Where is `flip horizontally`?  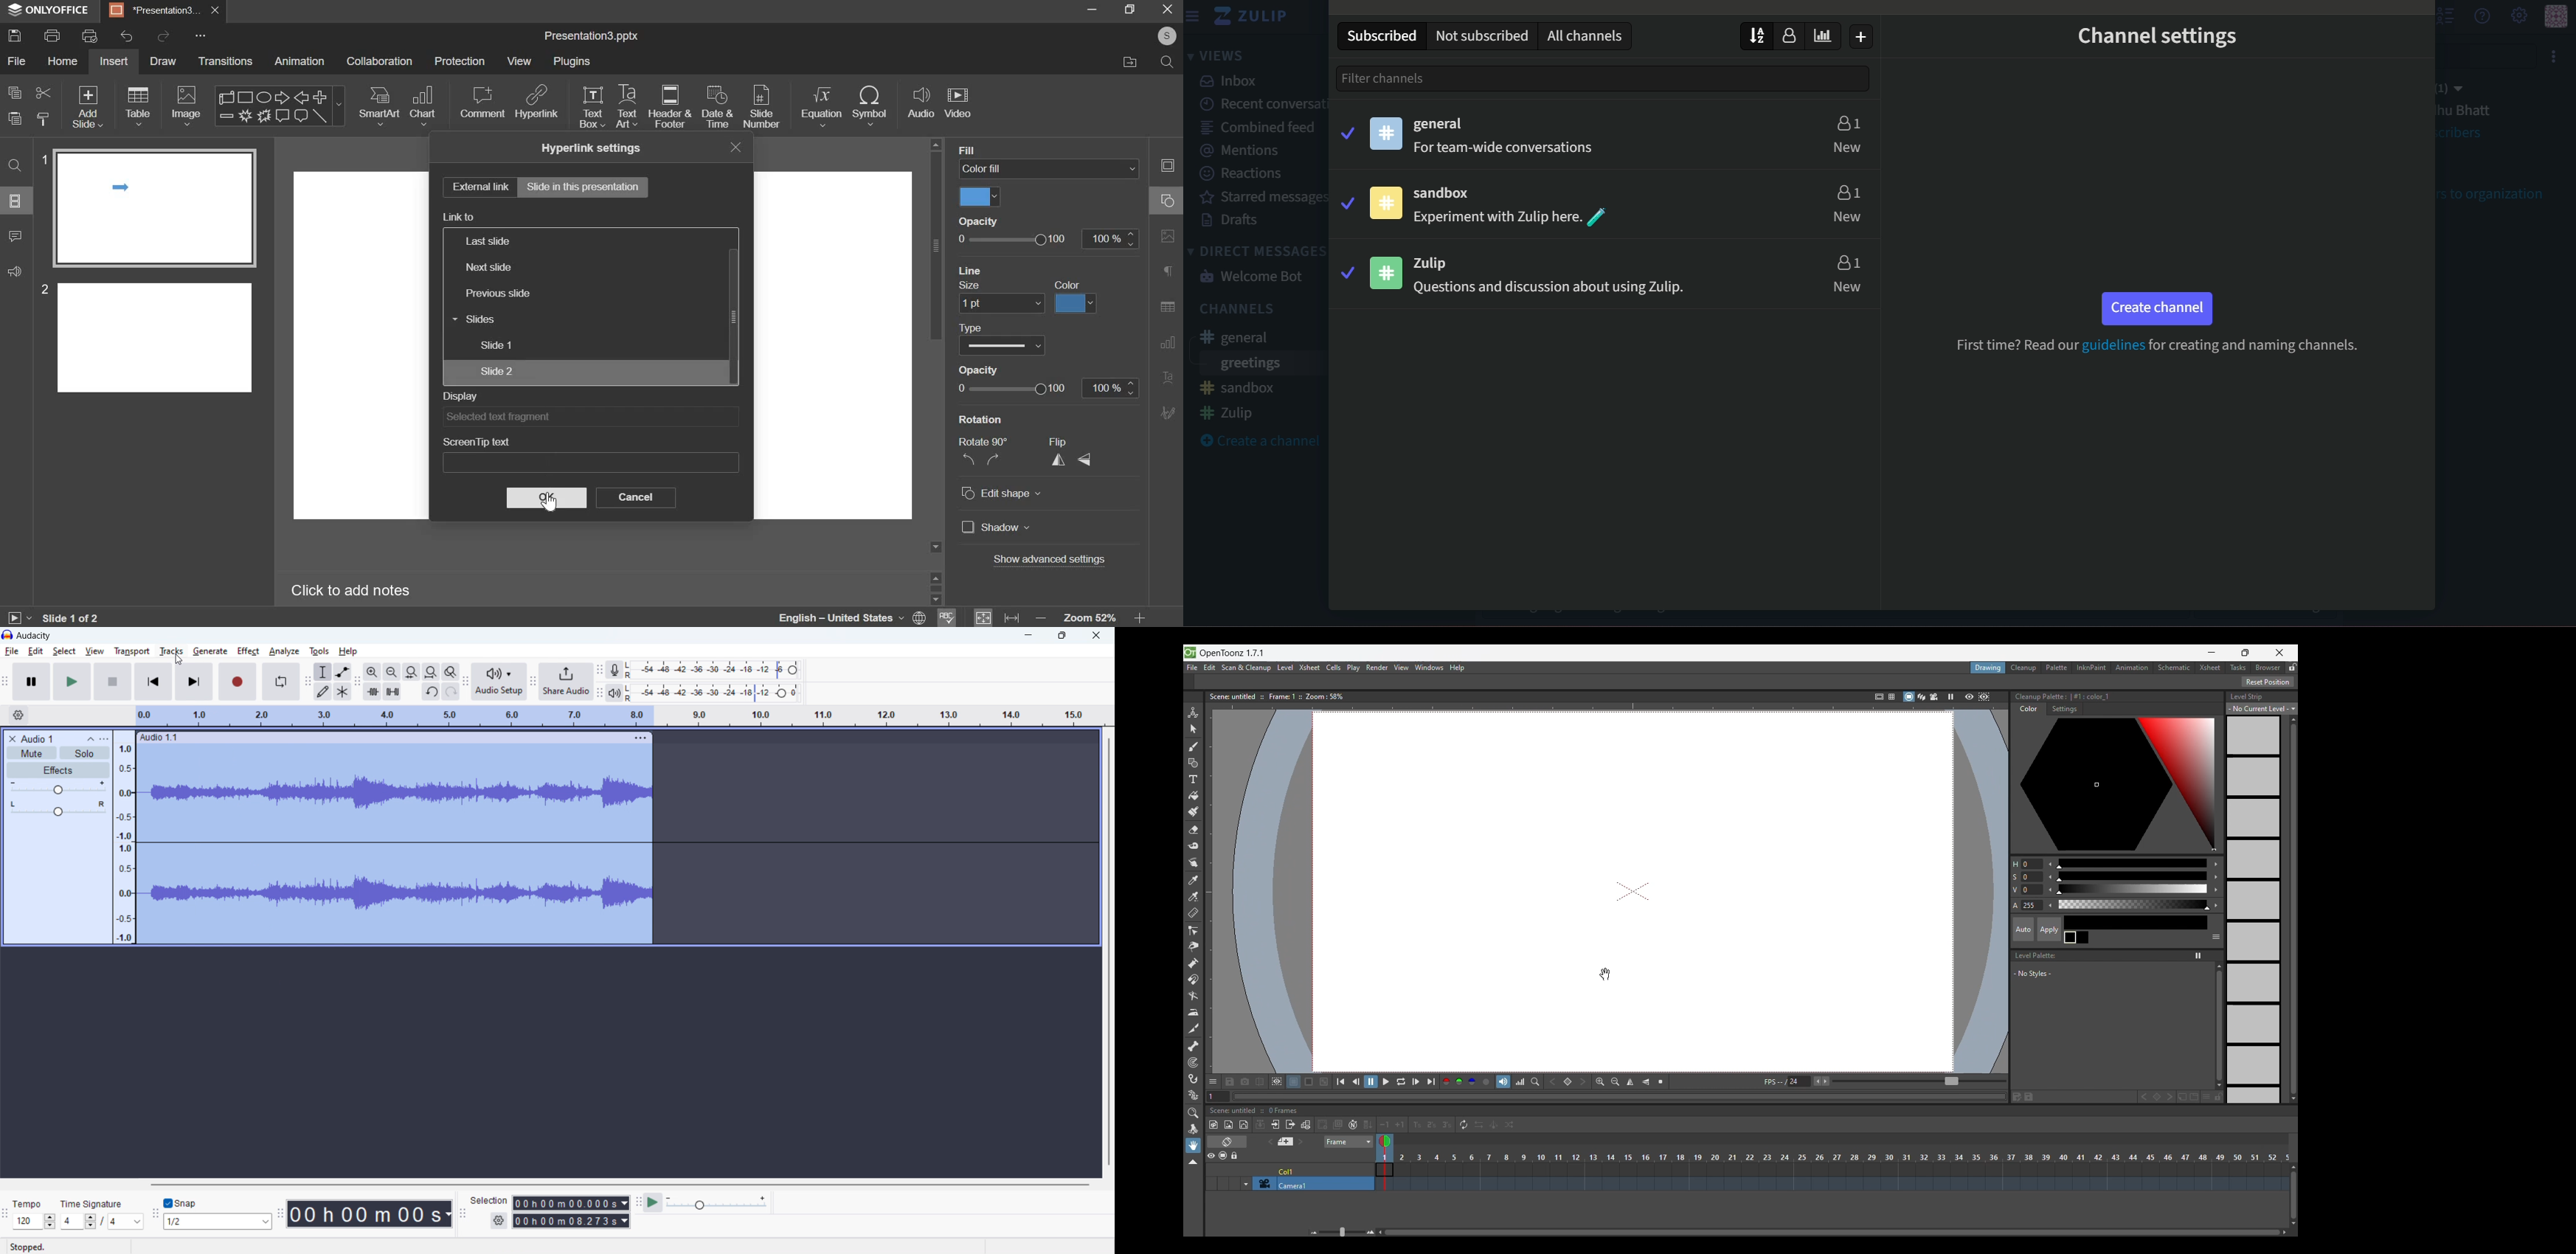 flip horizontally is located at coordinates (1059, 460).